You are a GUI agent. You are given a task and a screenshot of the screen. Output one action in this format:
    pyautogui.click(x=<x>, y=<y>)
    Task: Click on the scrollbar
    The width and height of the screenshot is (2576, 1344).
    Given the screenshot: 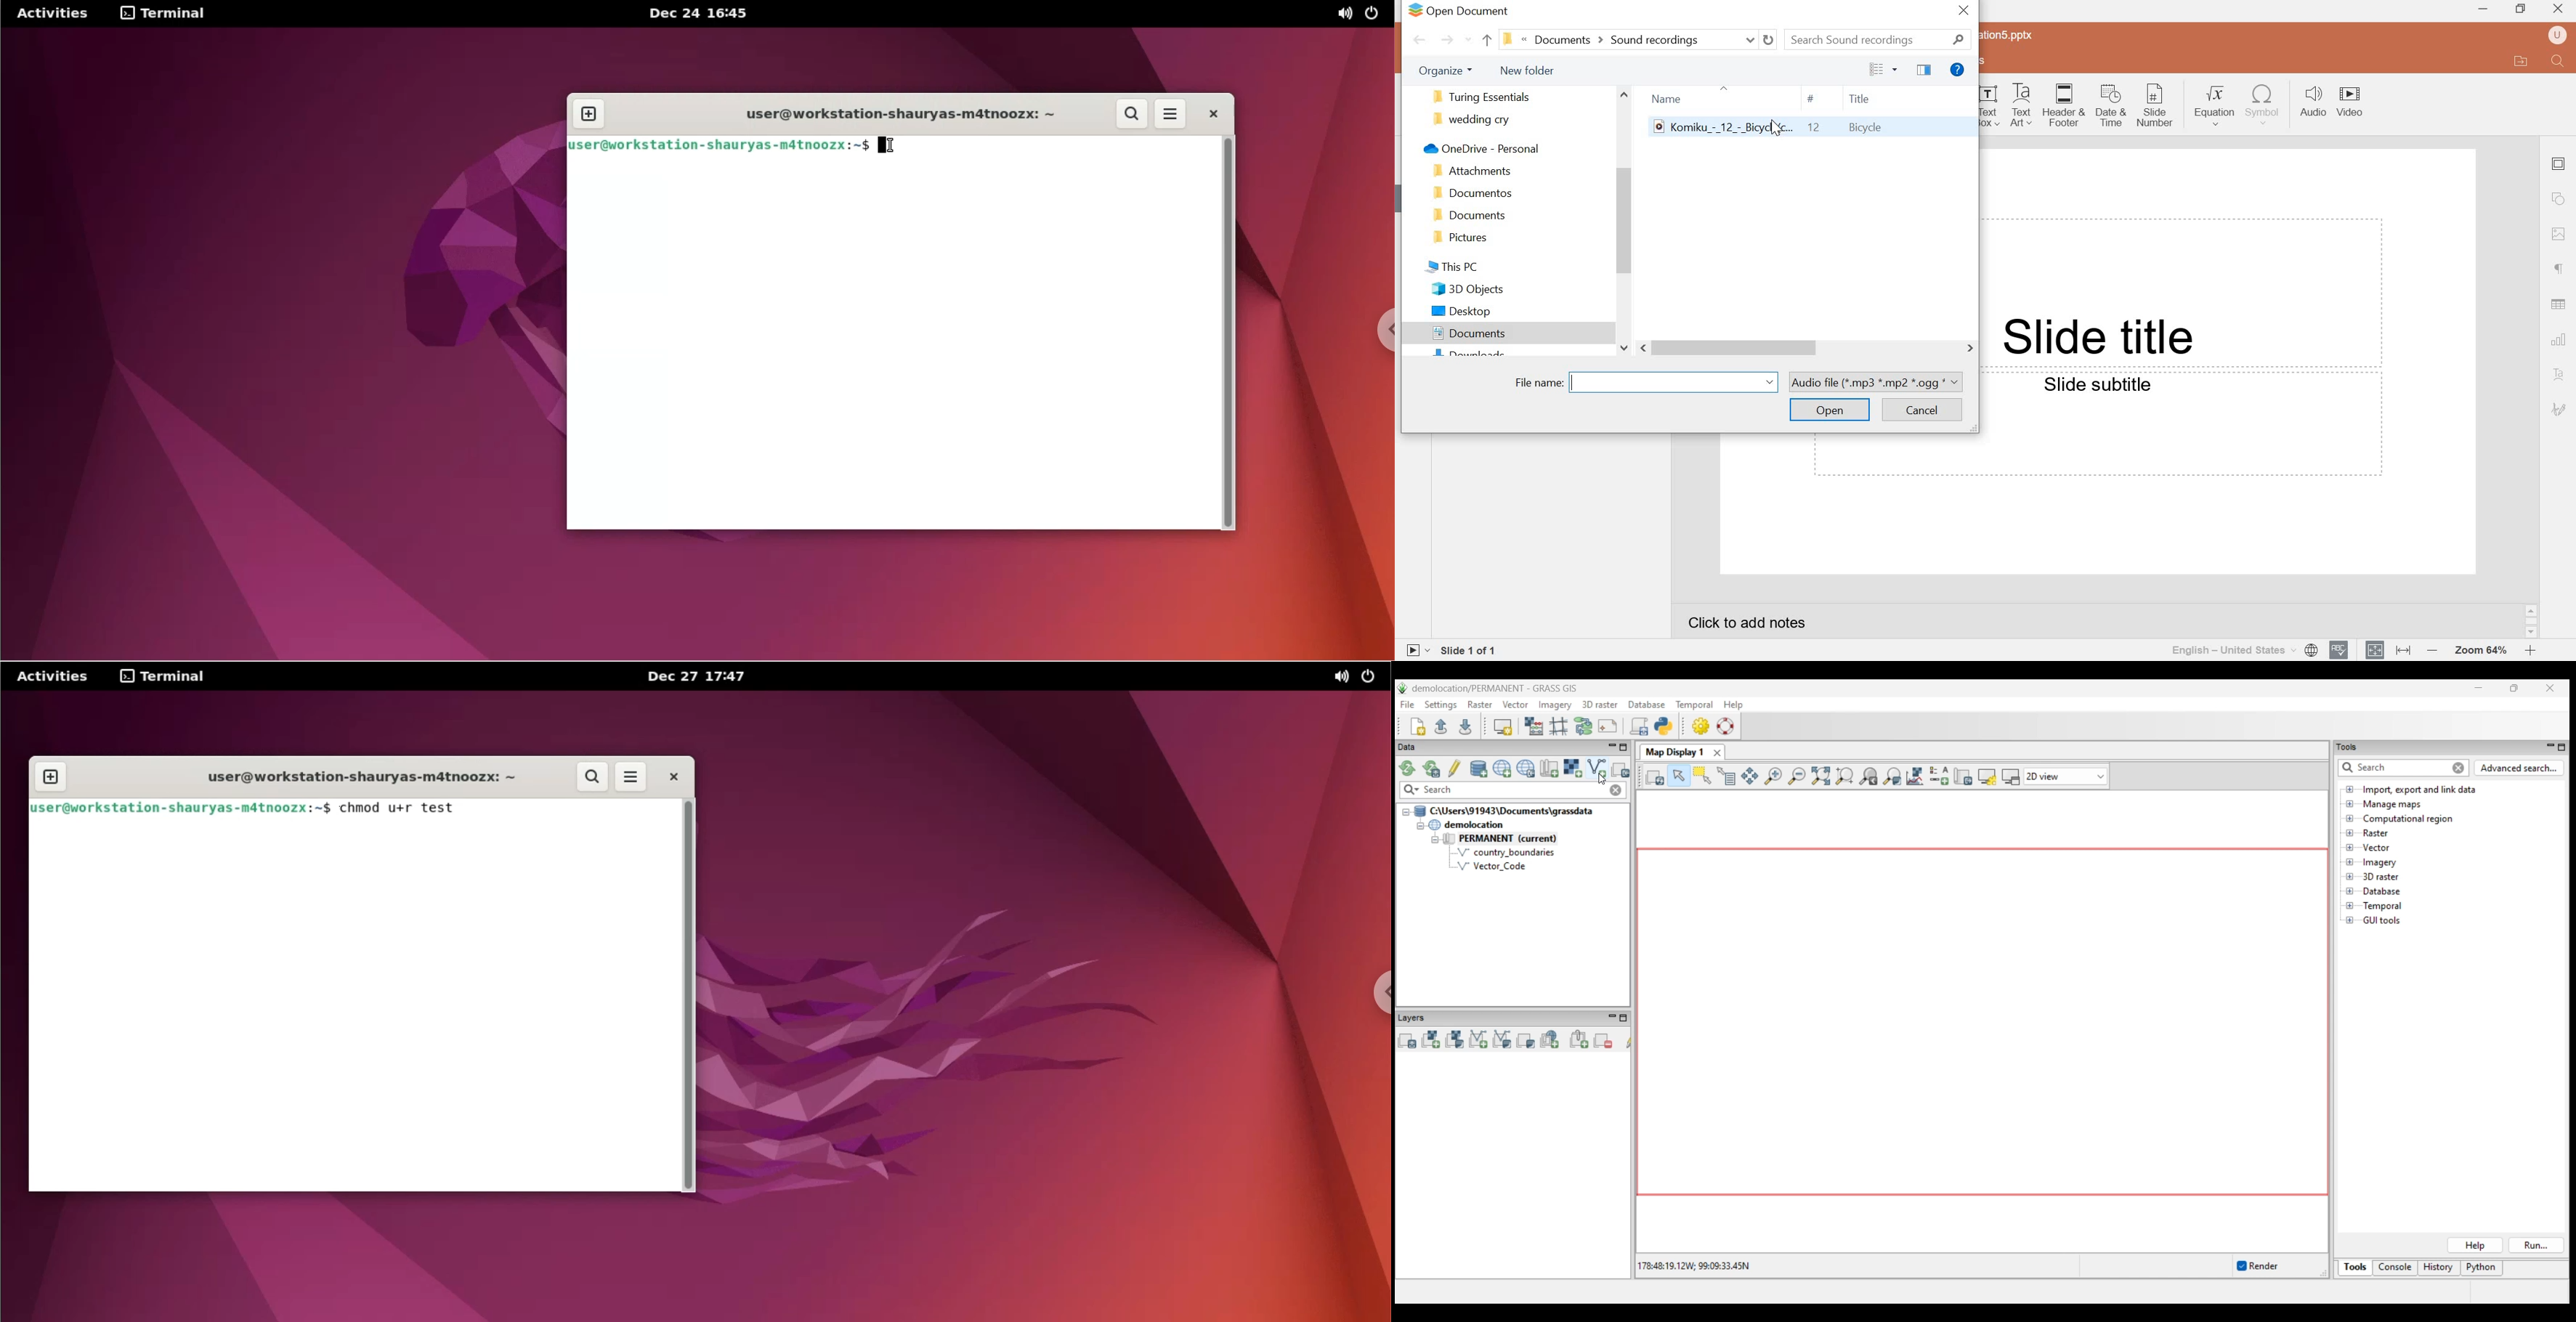 What is the action you would take?
    pyautogui.click(x=2532, y=621)
    